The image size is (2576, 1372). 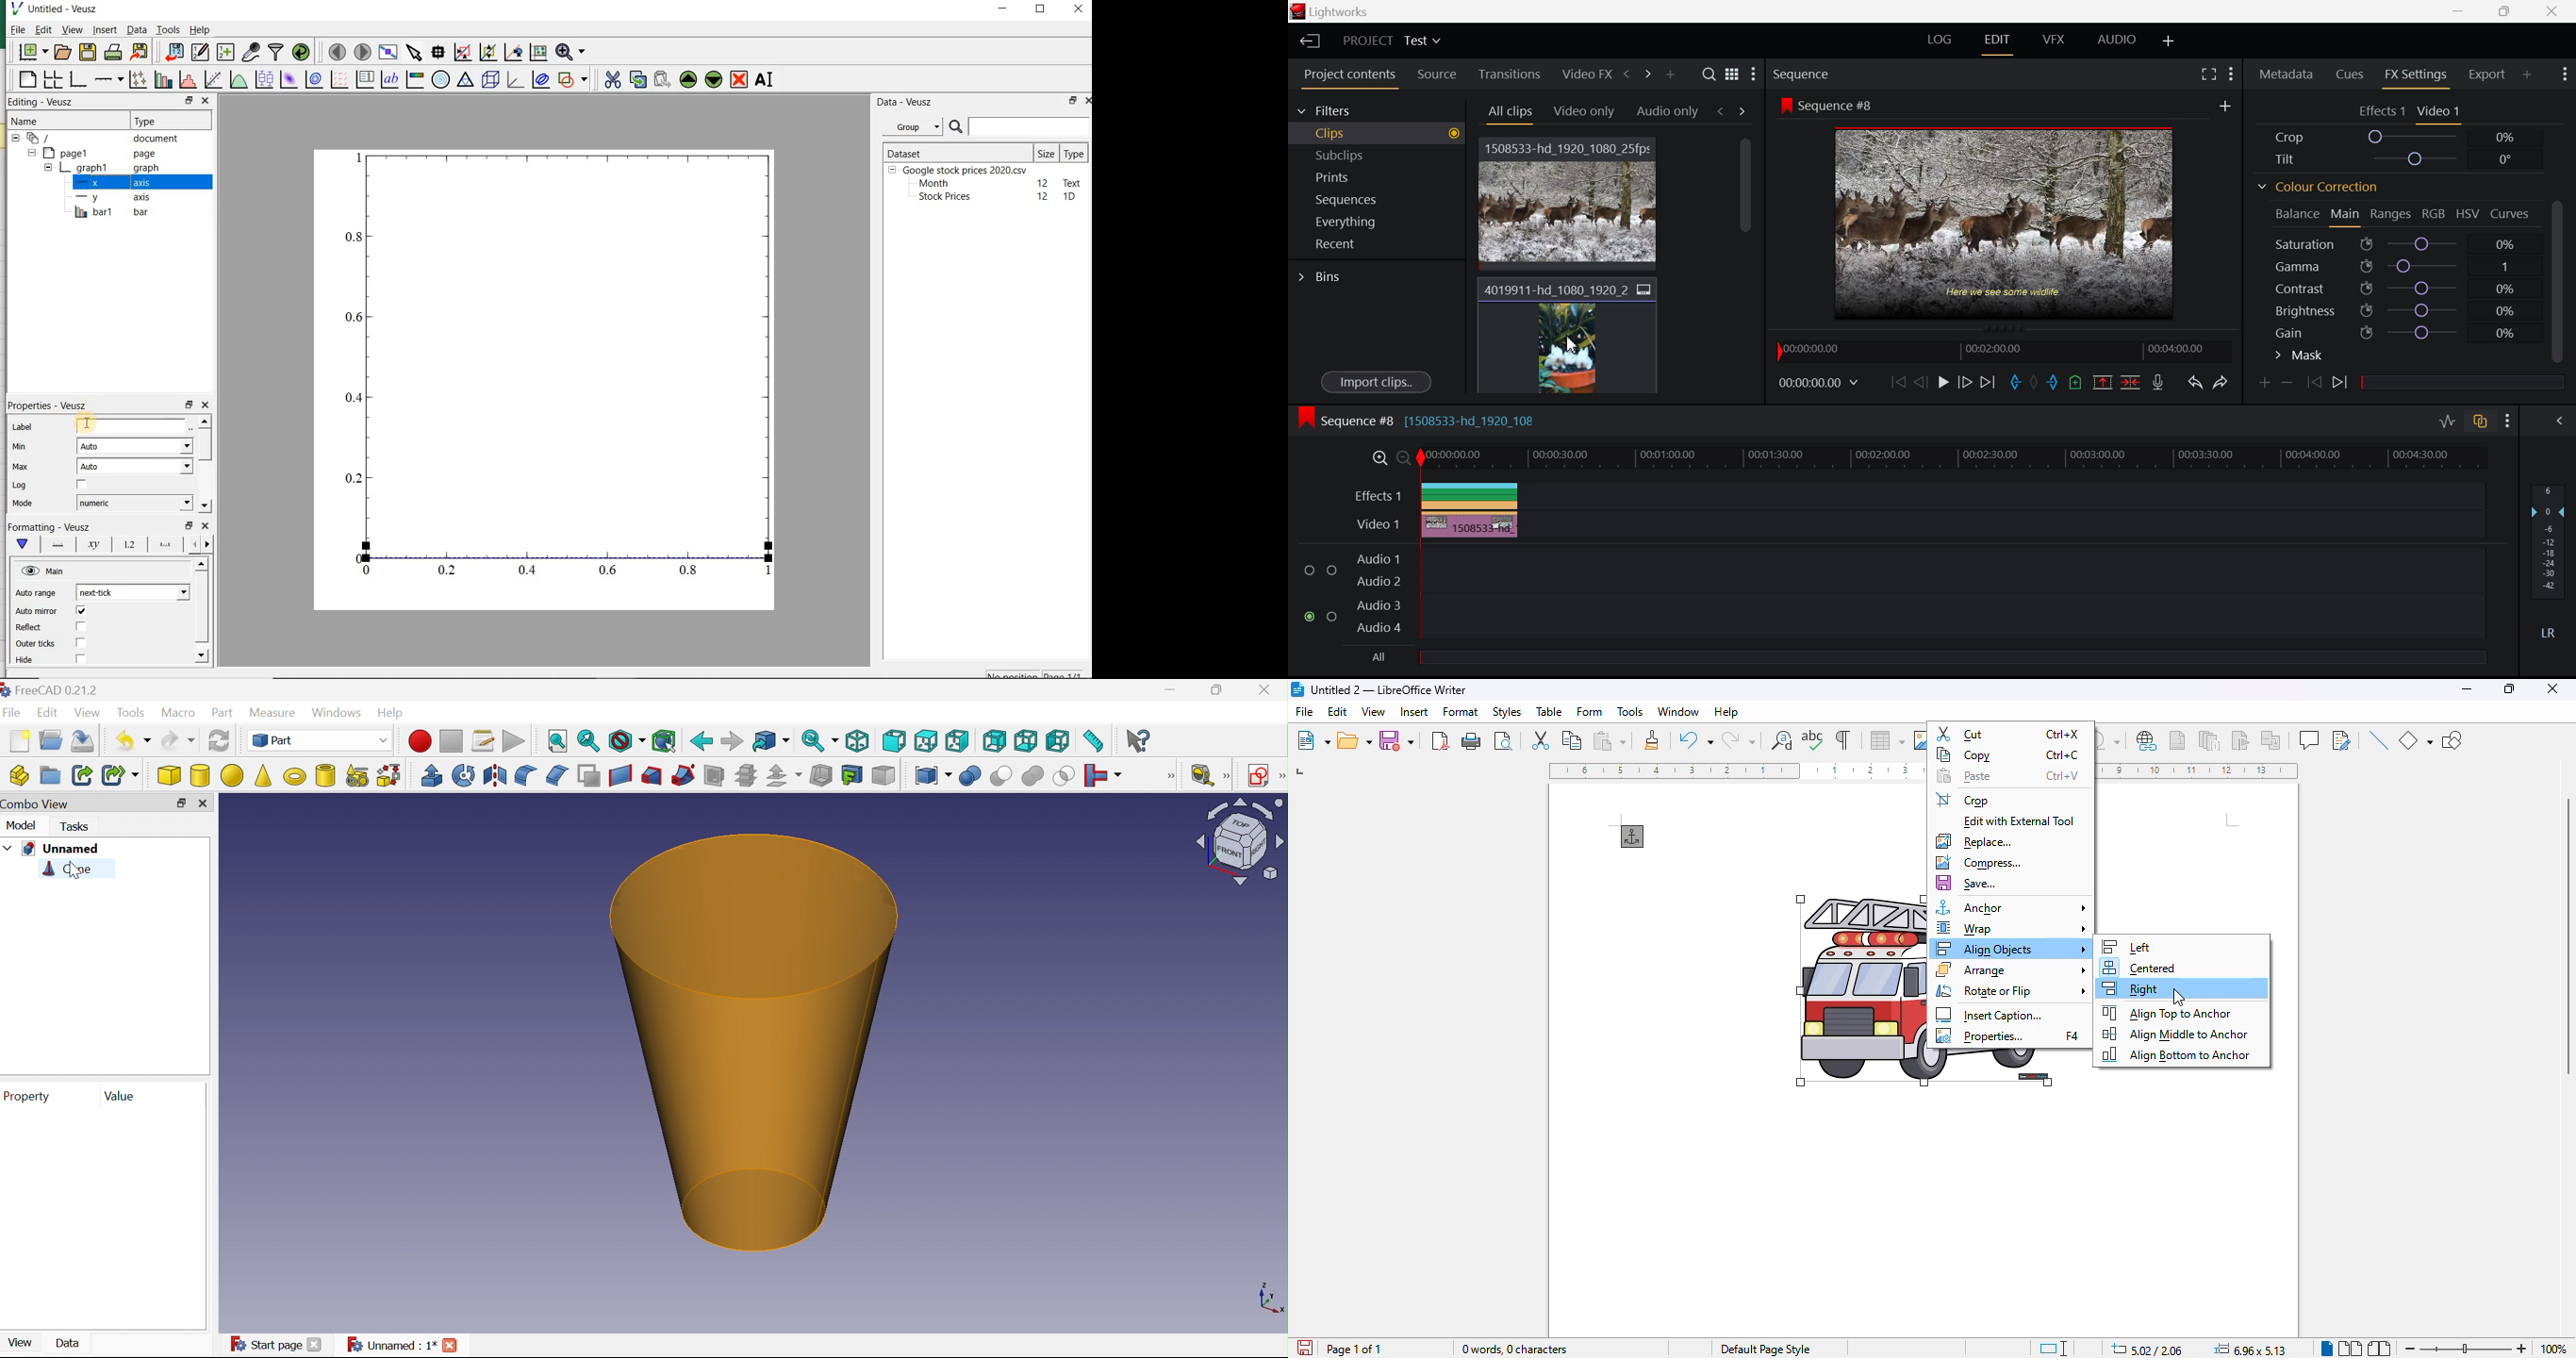 What do you see at coordinates (1032, 777) in the screenshot?
I see `Union` at bounding box center [1032, 777].